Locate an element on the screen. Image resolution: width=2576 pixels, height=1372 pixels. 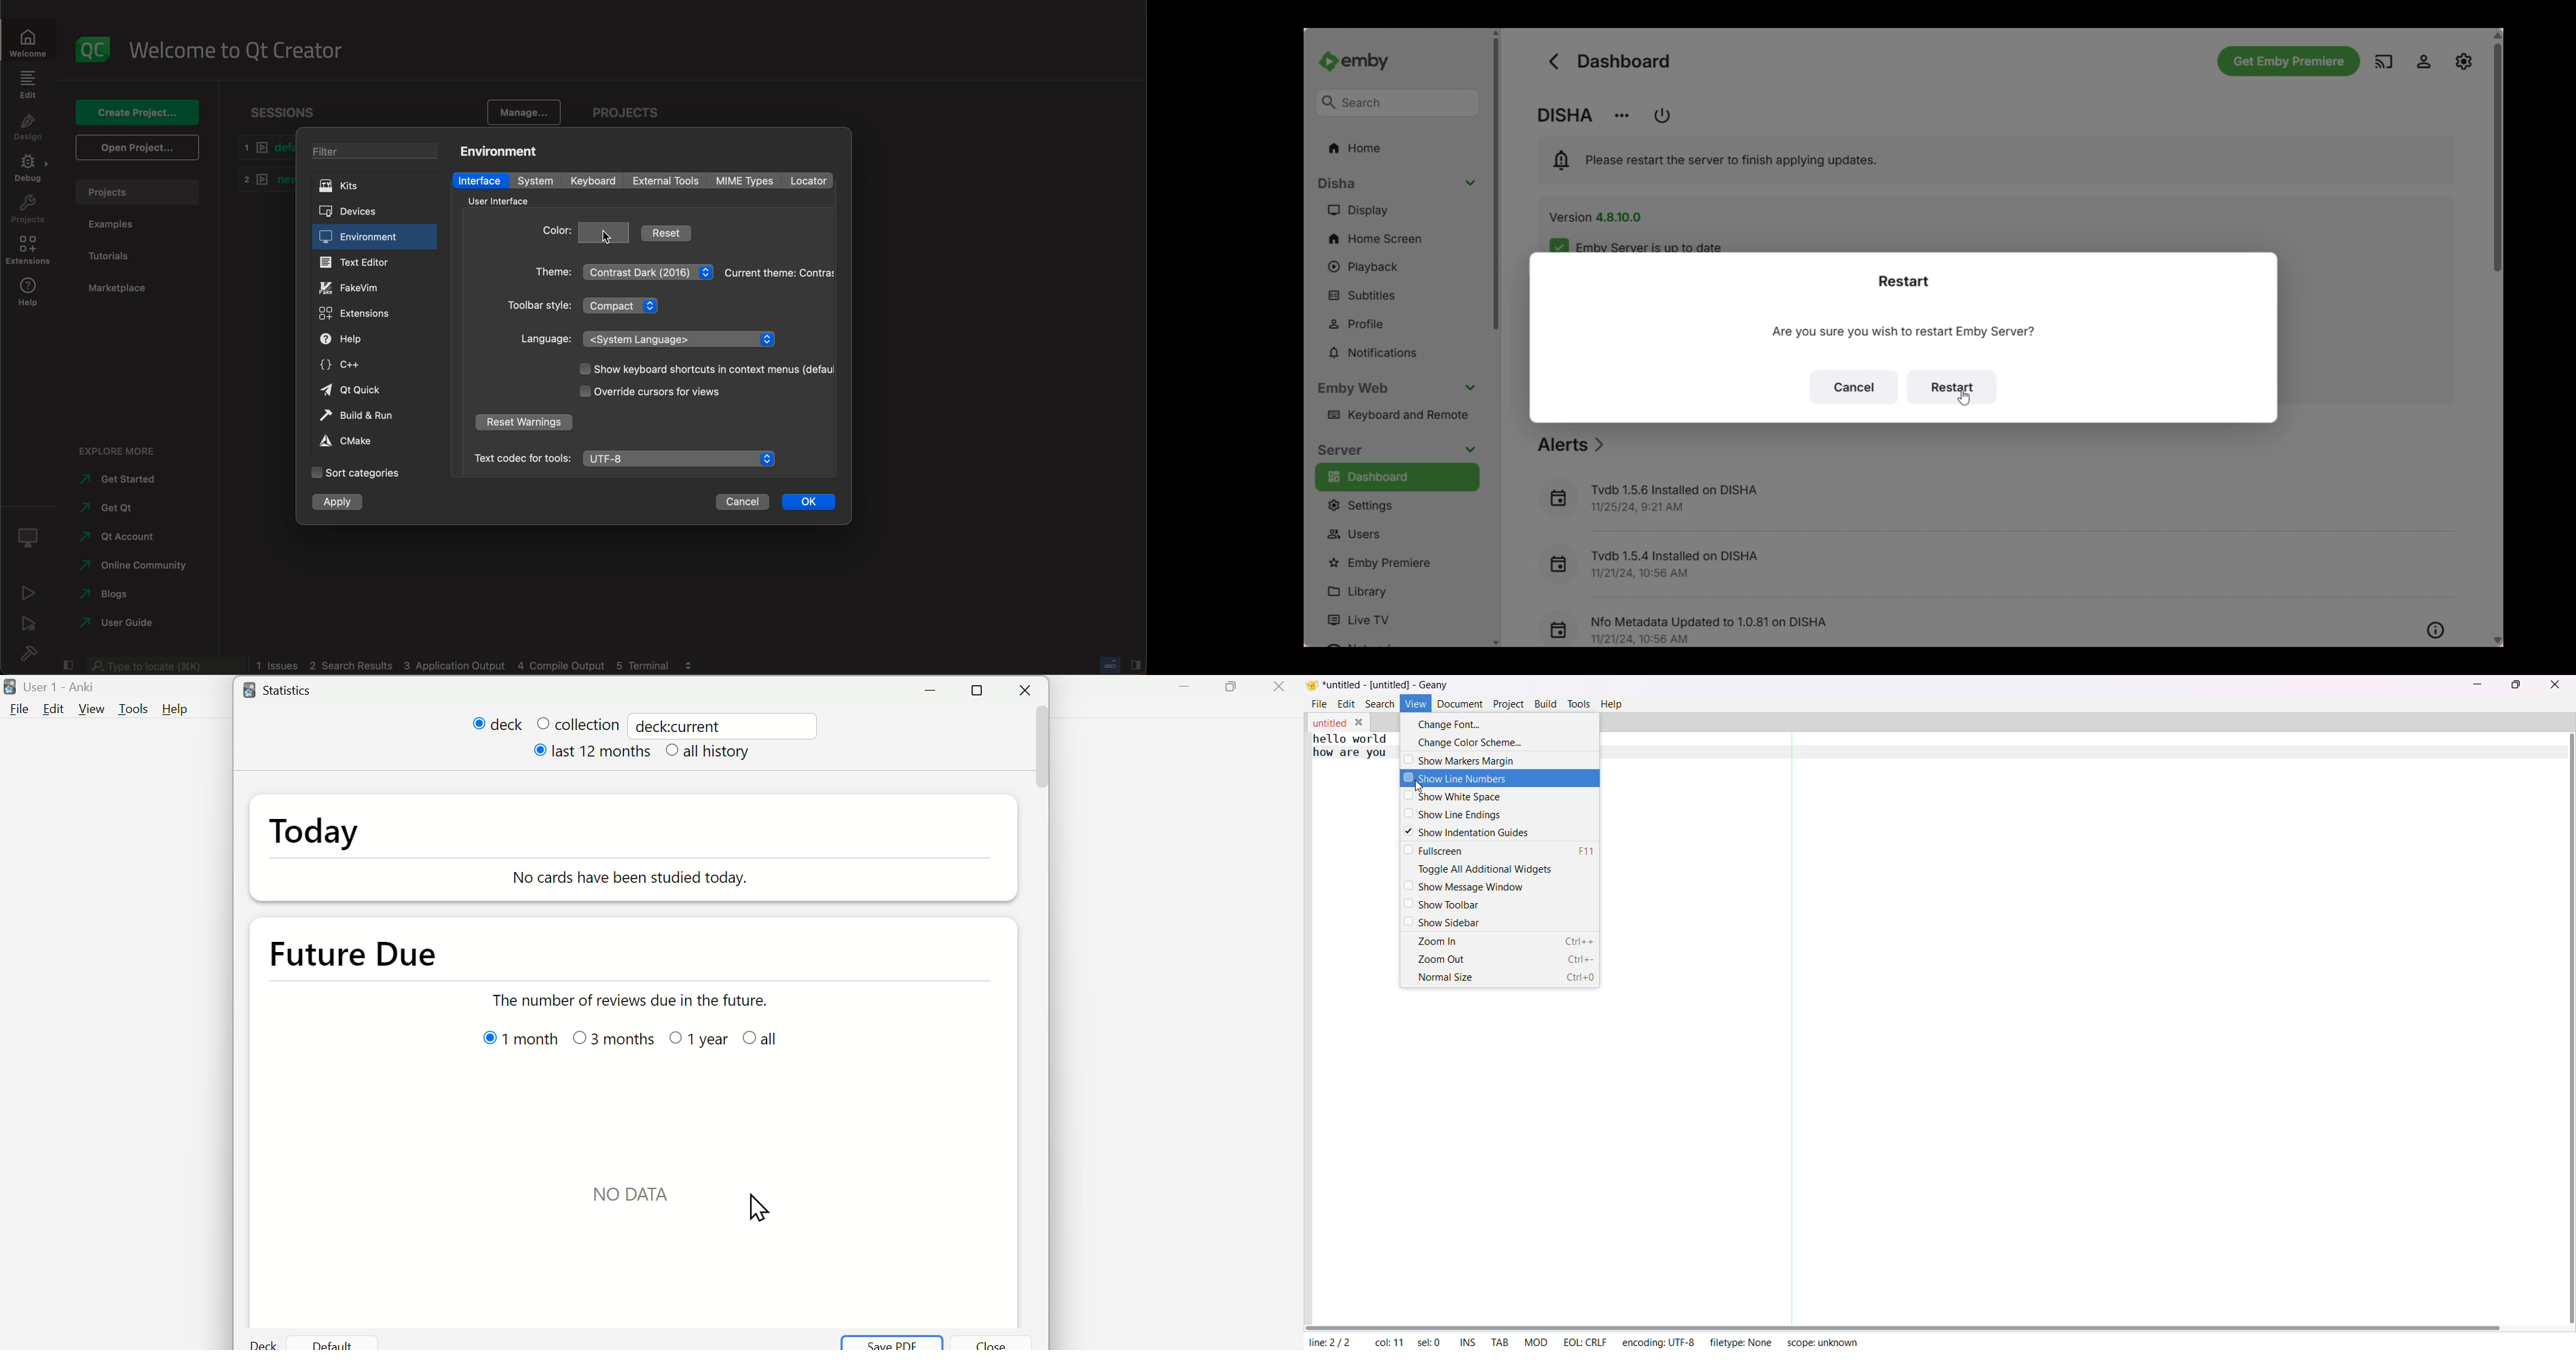
environment is located at coordinates (504, 151).